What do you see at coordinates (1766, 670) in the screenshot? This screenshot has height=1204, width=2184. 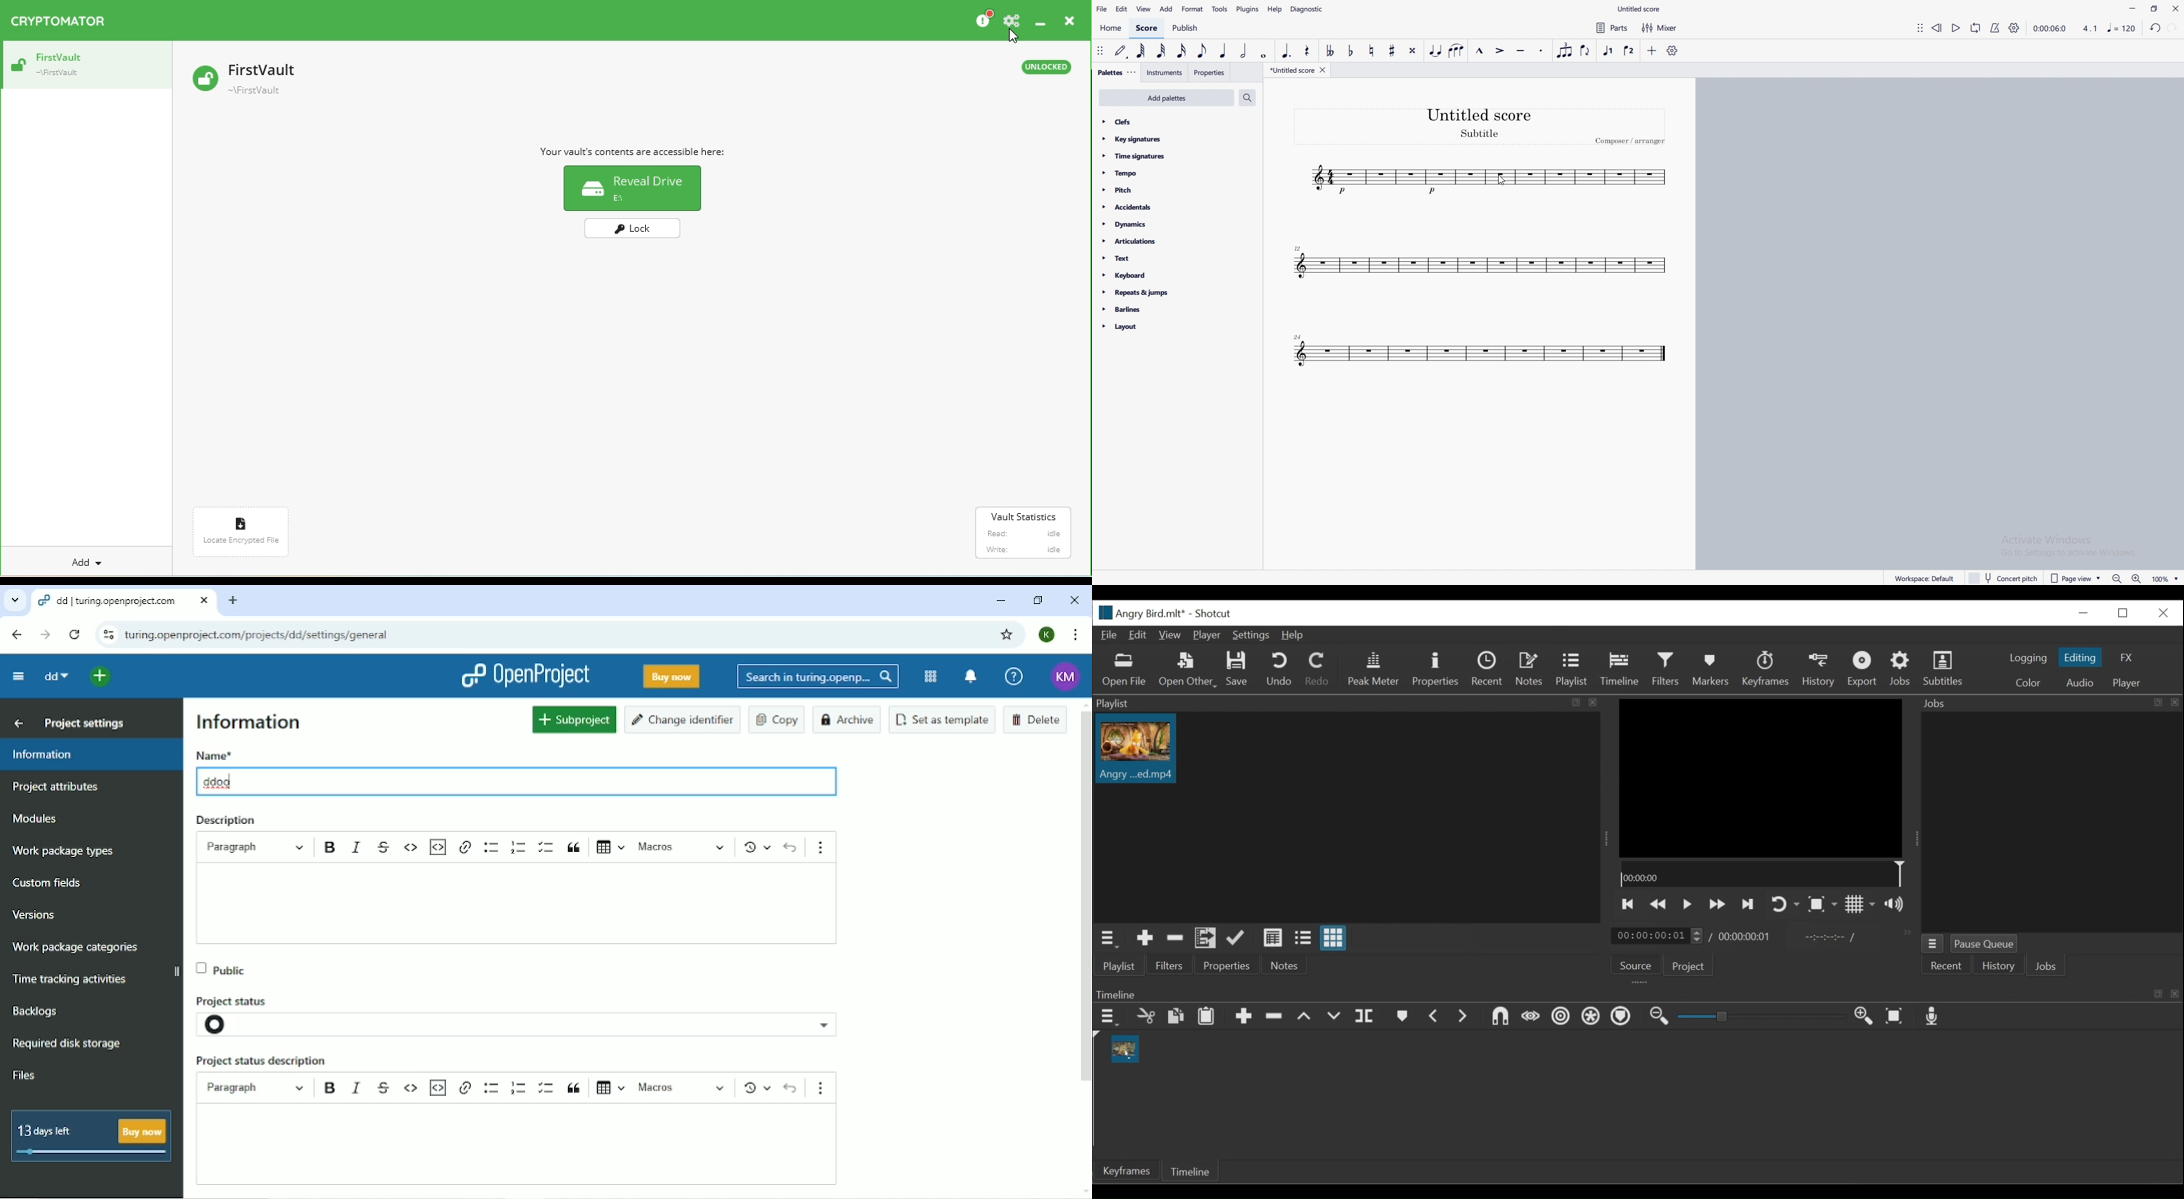 I see `Keyframes` at bounding box center [1766, 670].